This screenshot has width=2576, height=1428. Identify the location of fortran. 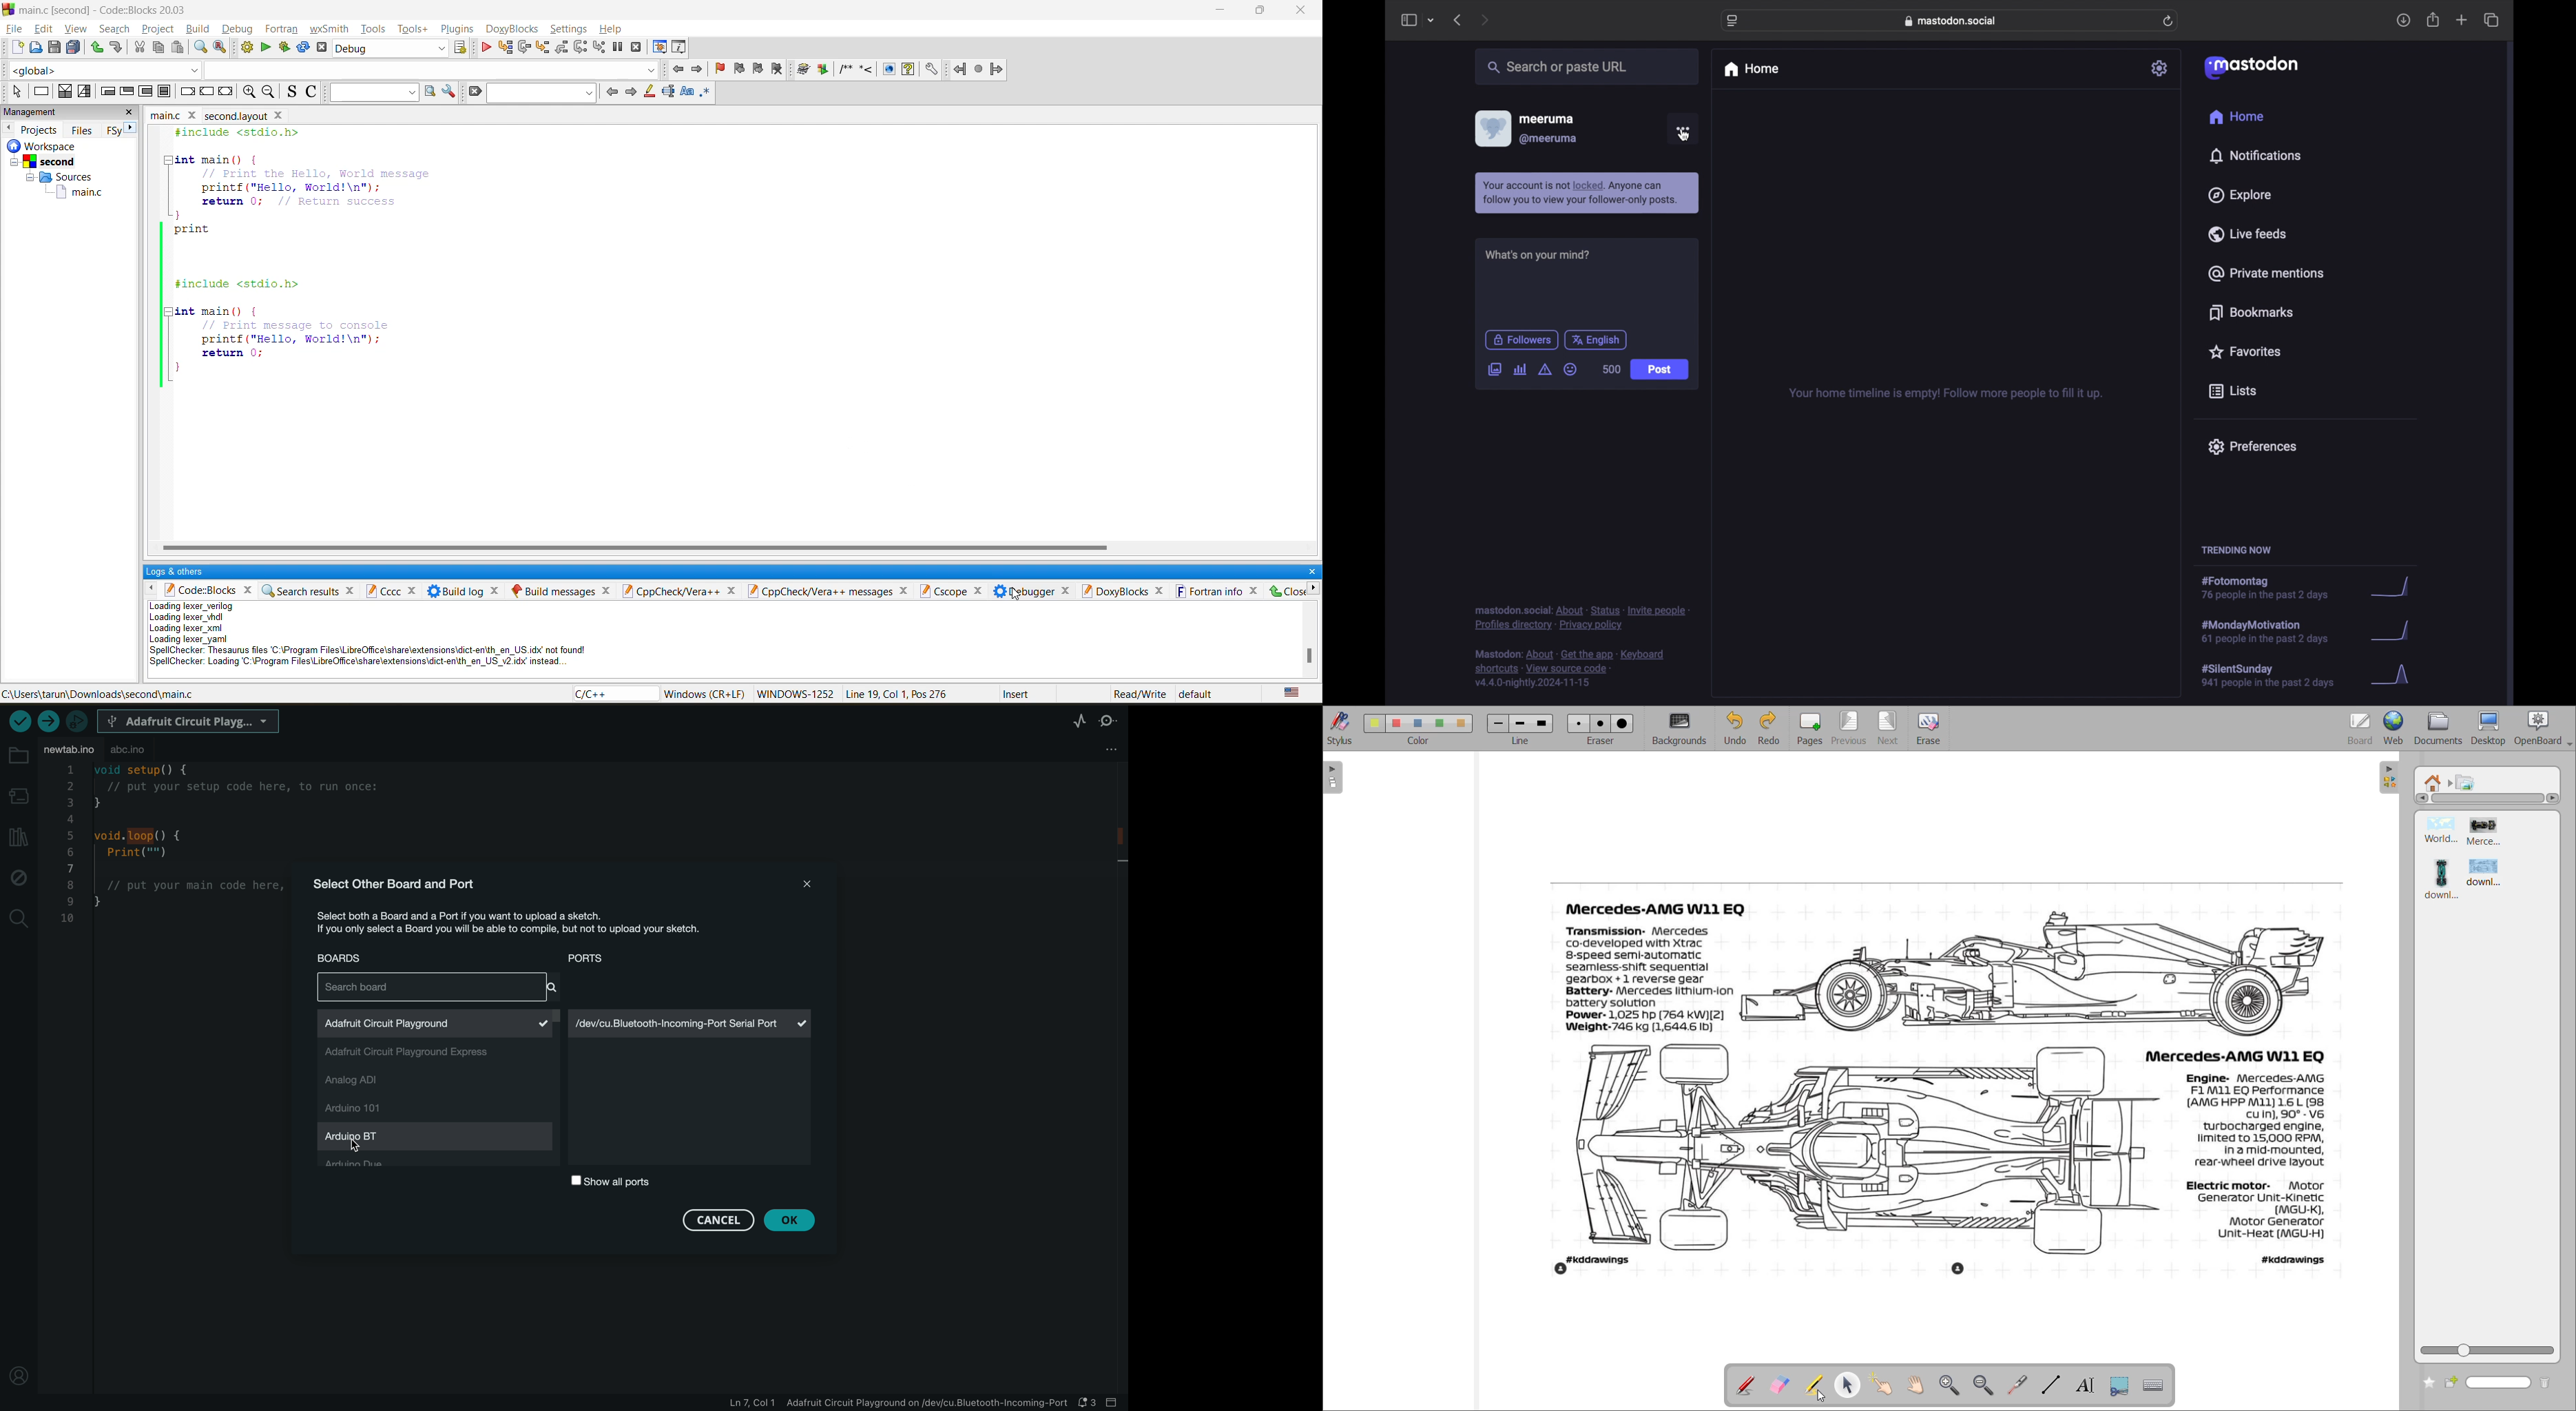
(979, 70).